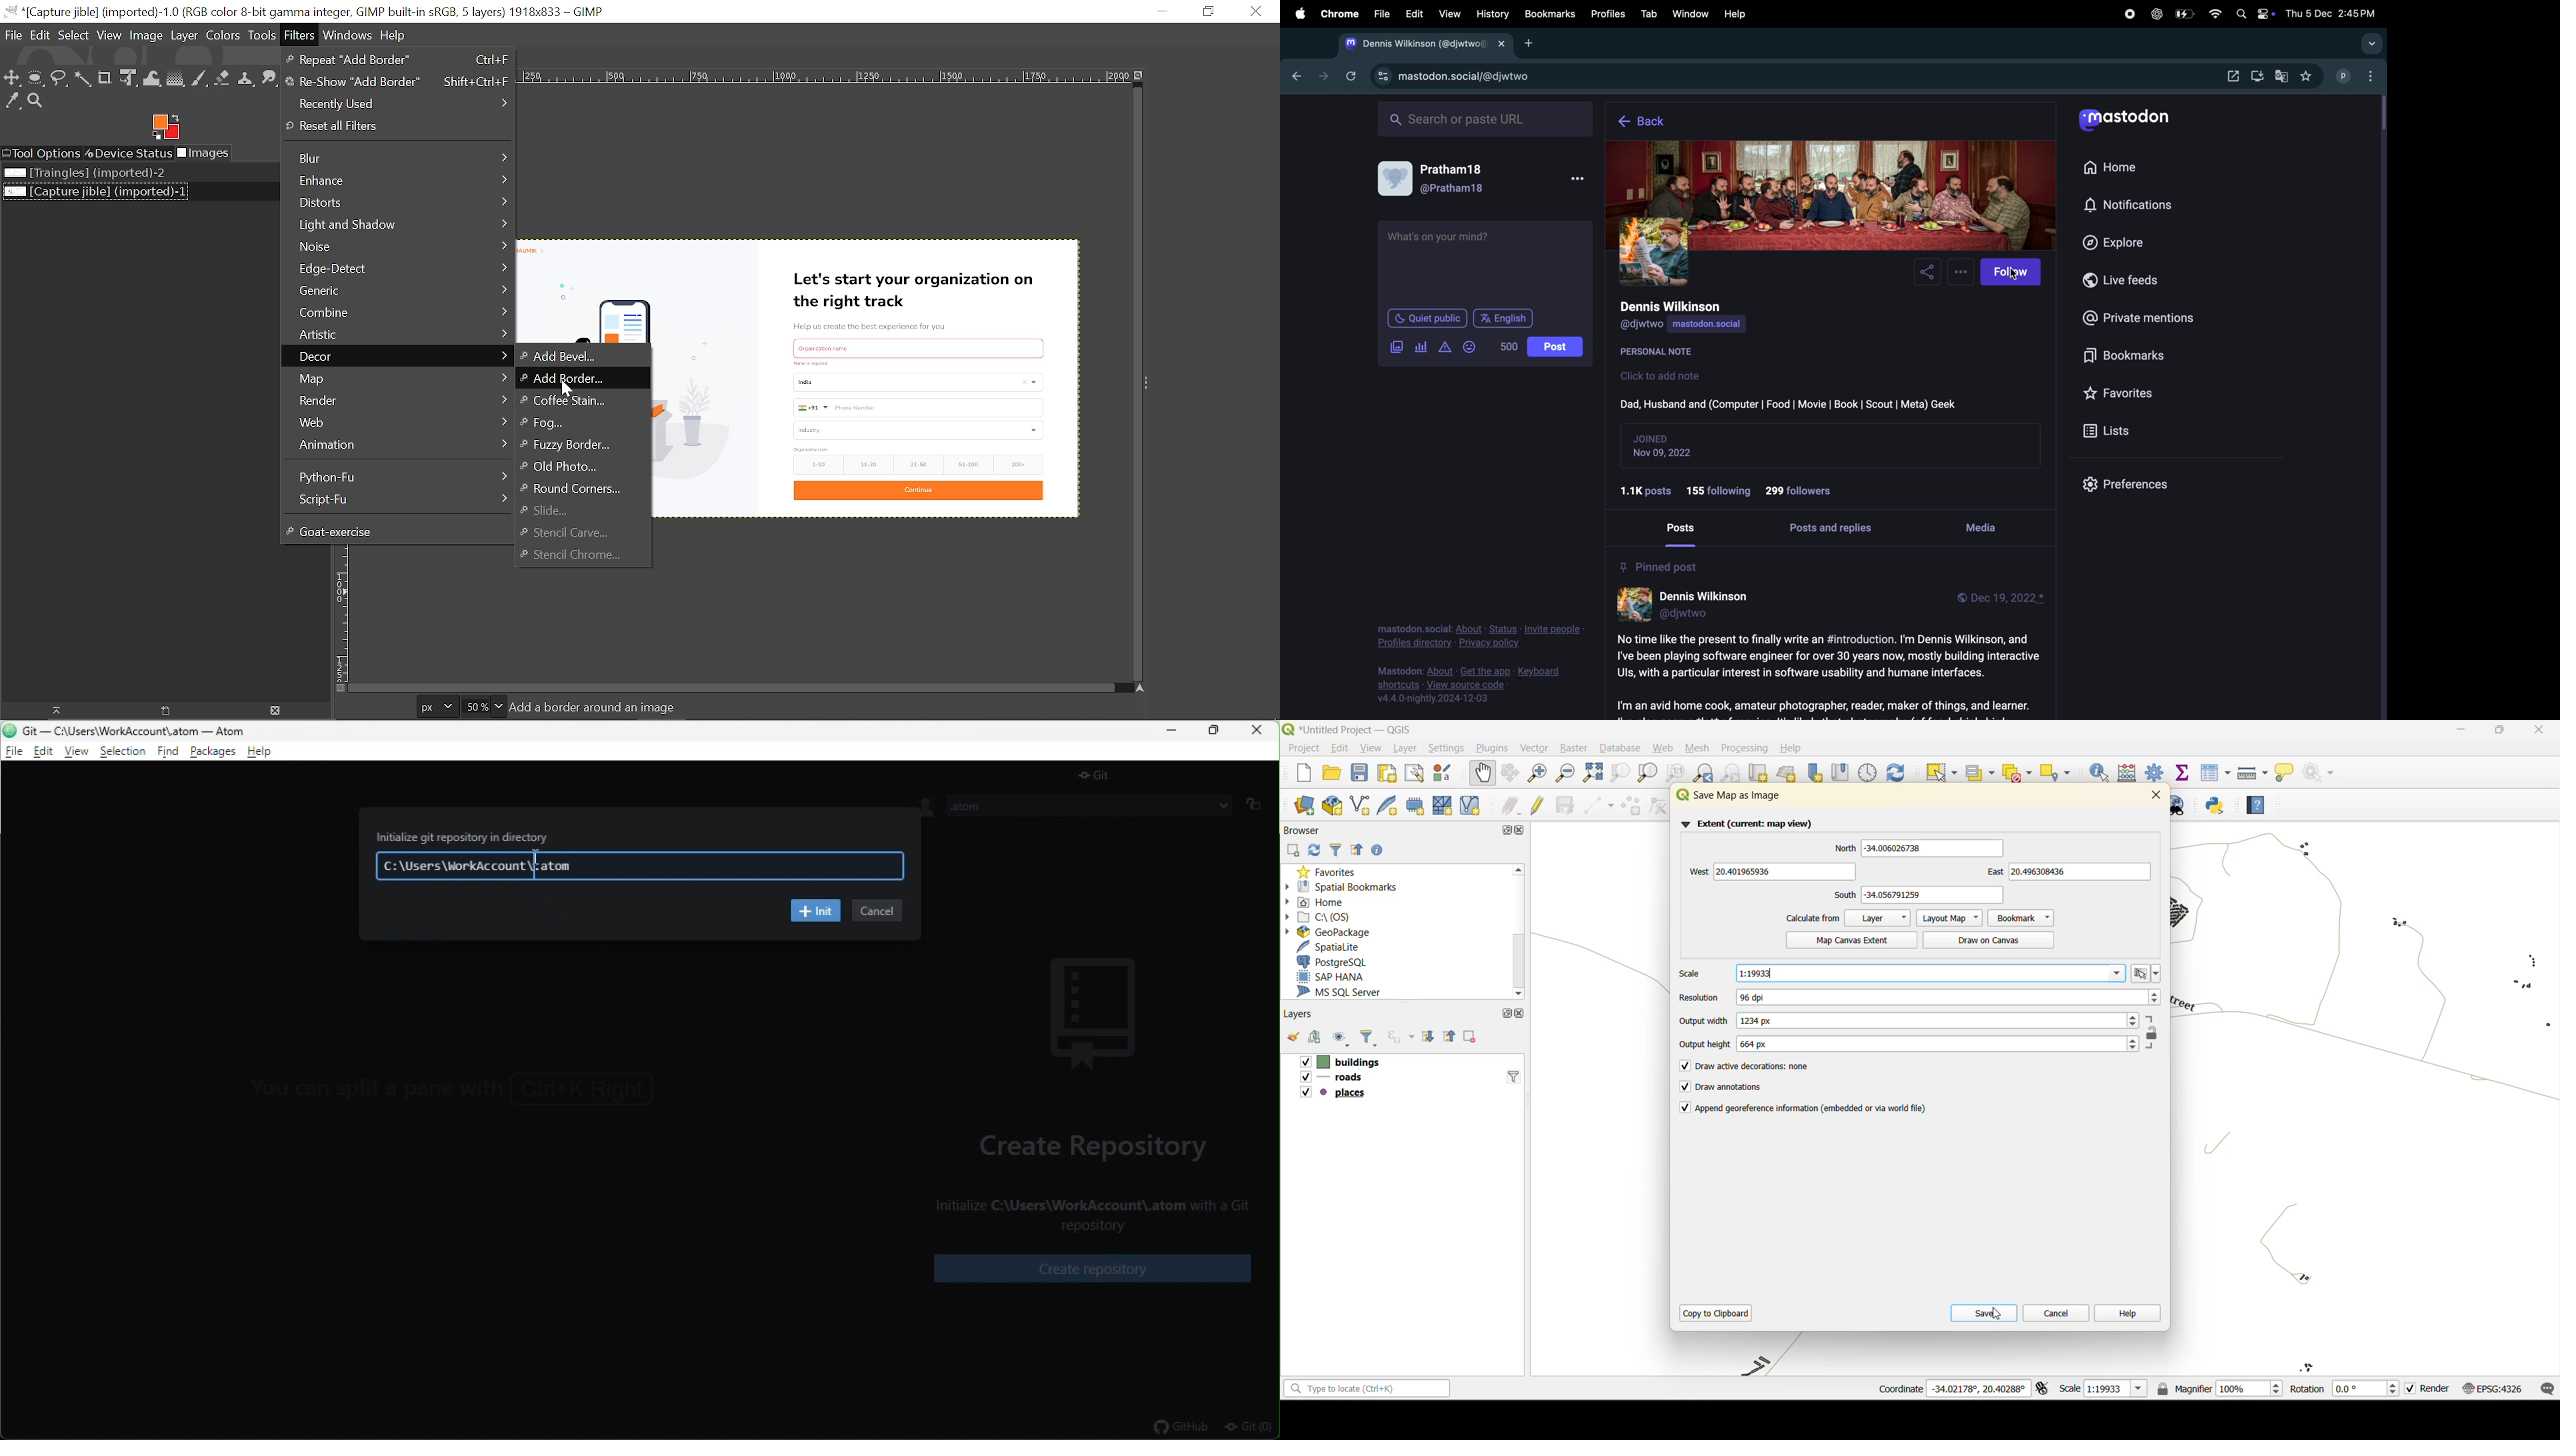 The height and width of the screenshot is (1456, 2576). I want to click on view, so click(1451, 14).